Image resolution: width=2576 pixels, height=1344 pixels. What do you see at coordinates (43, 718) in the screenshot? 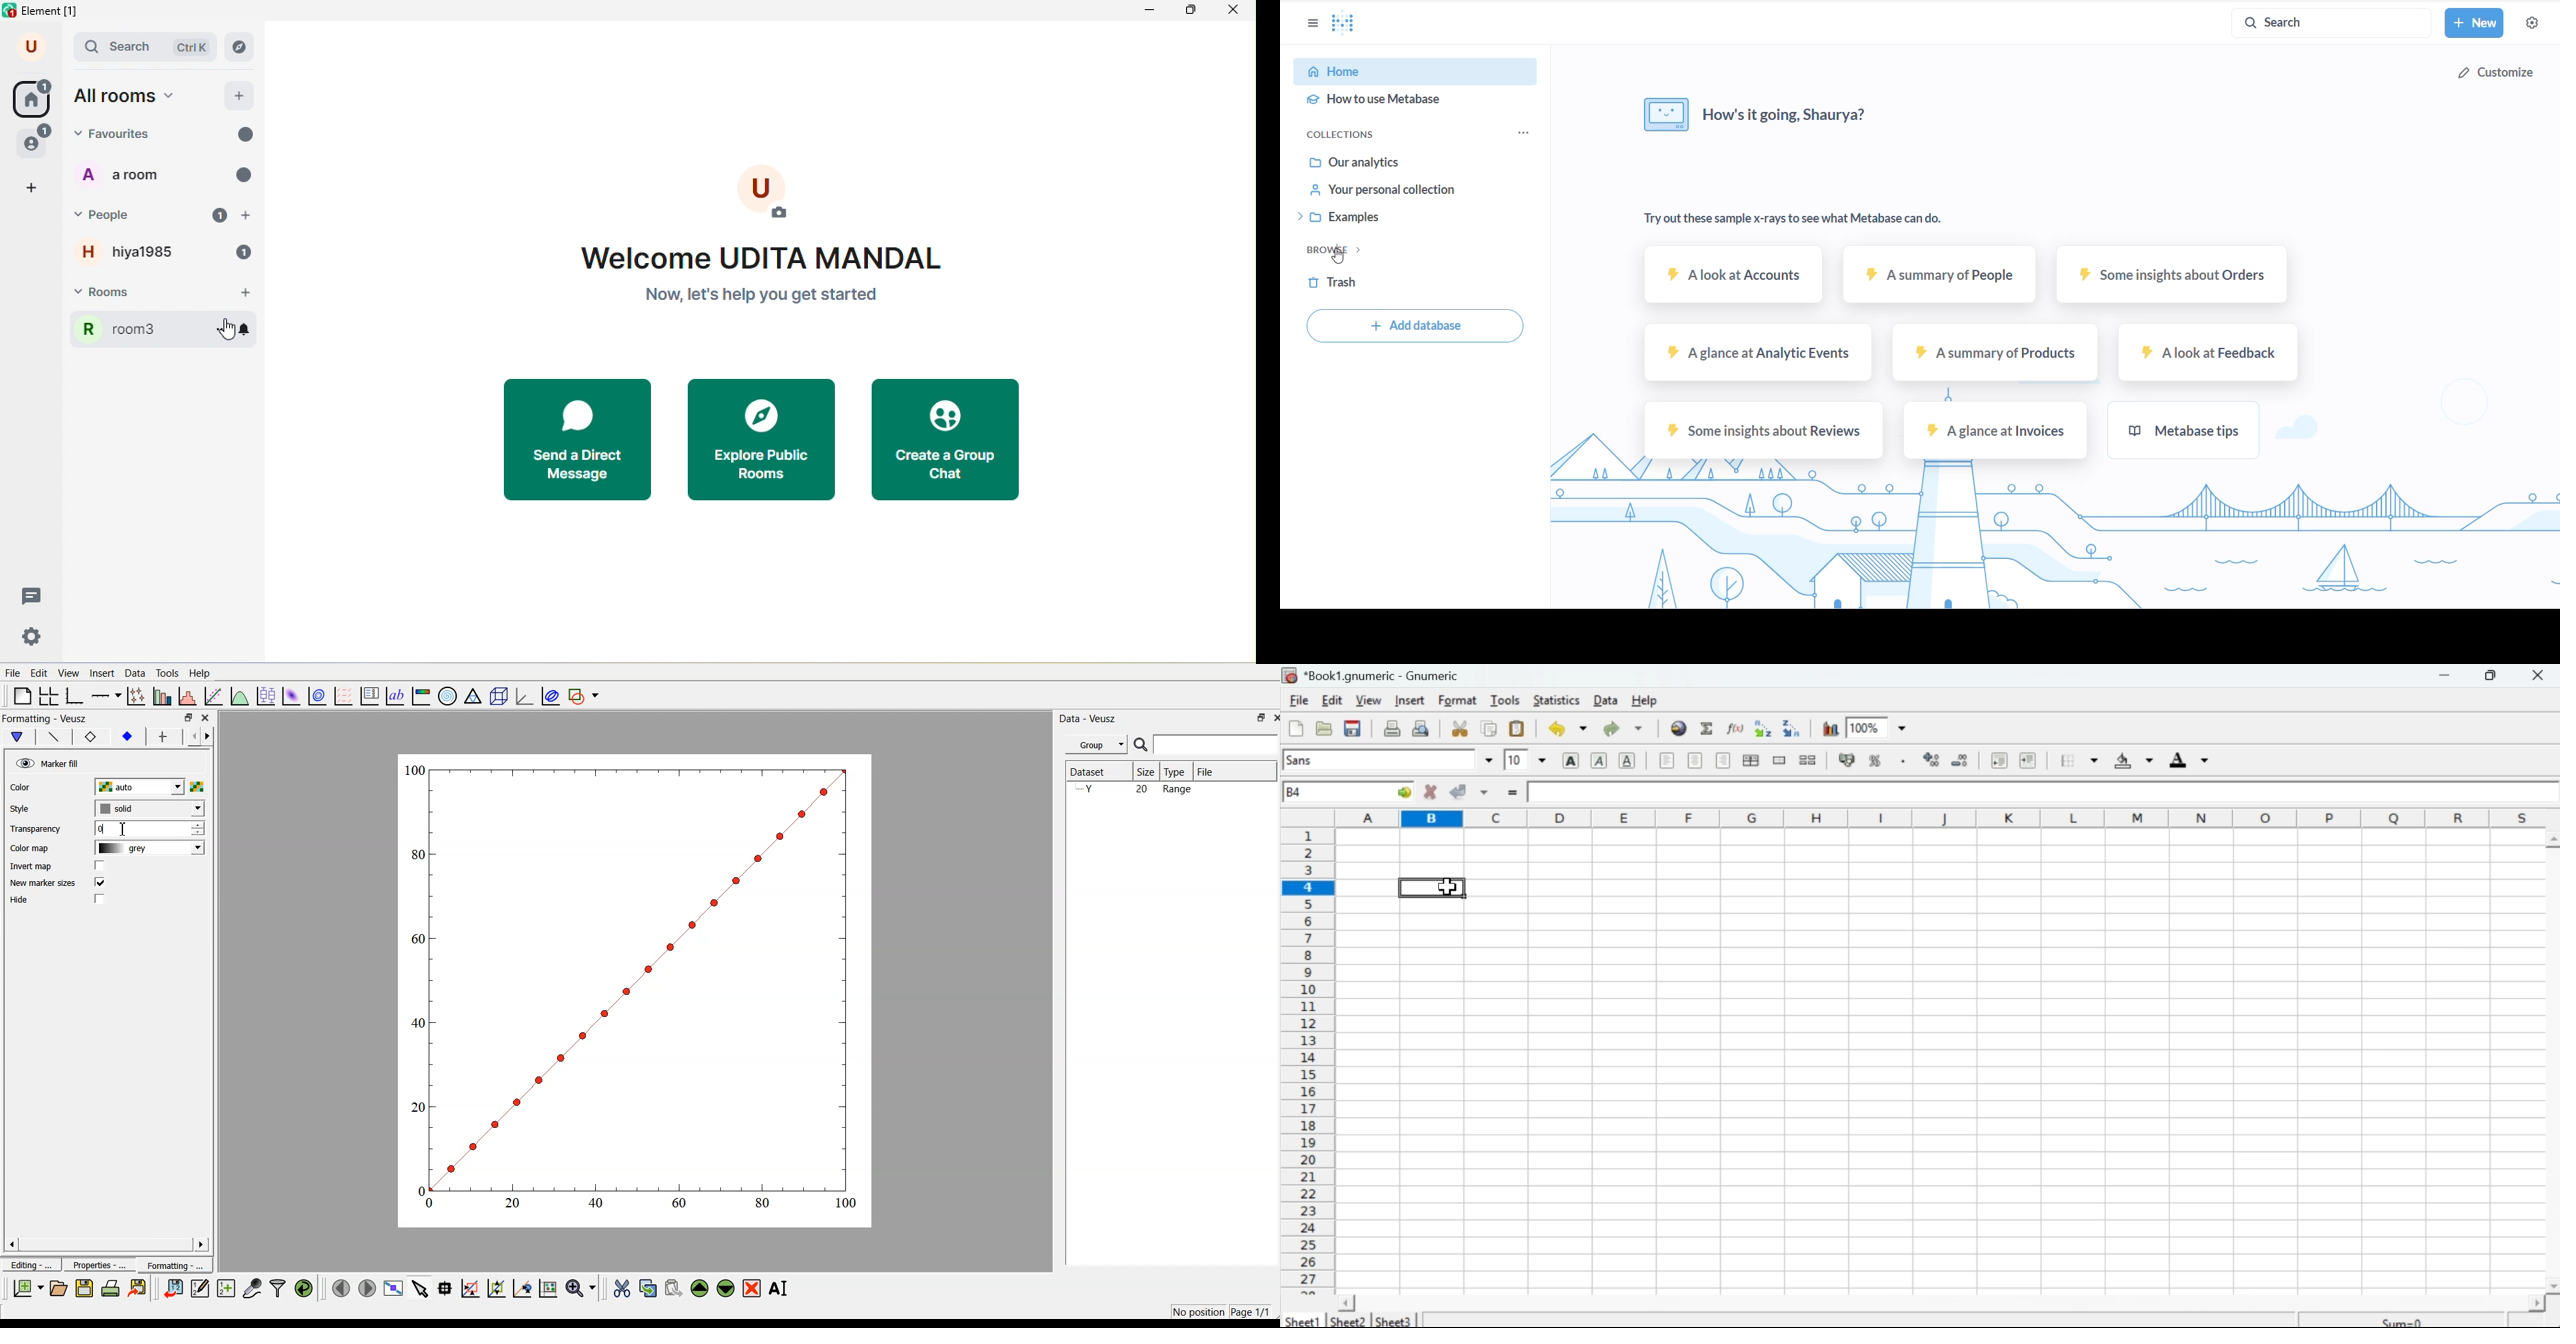
I see `Properties - Veusz` at bounding box center [43, 718].